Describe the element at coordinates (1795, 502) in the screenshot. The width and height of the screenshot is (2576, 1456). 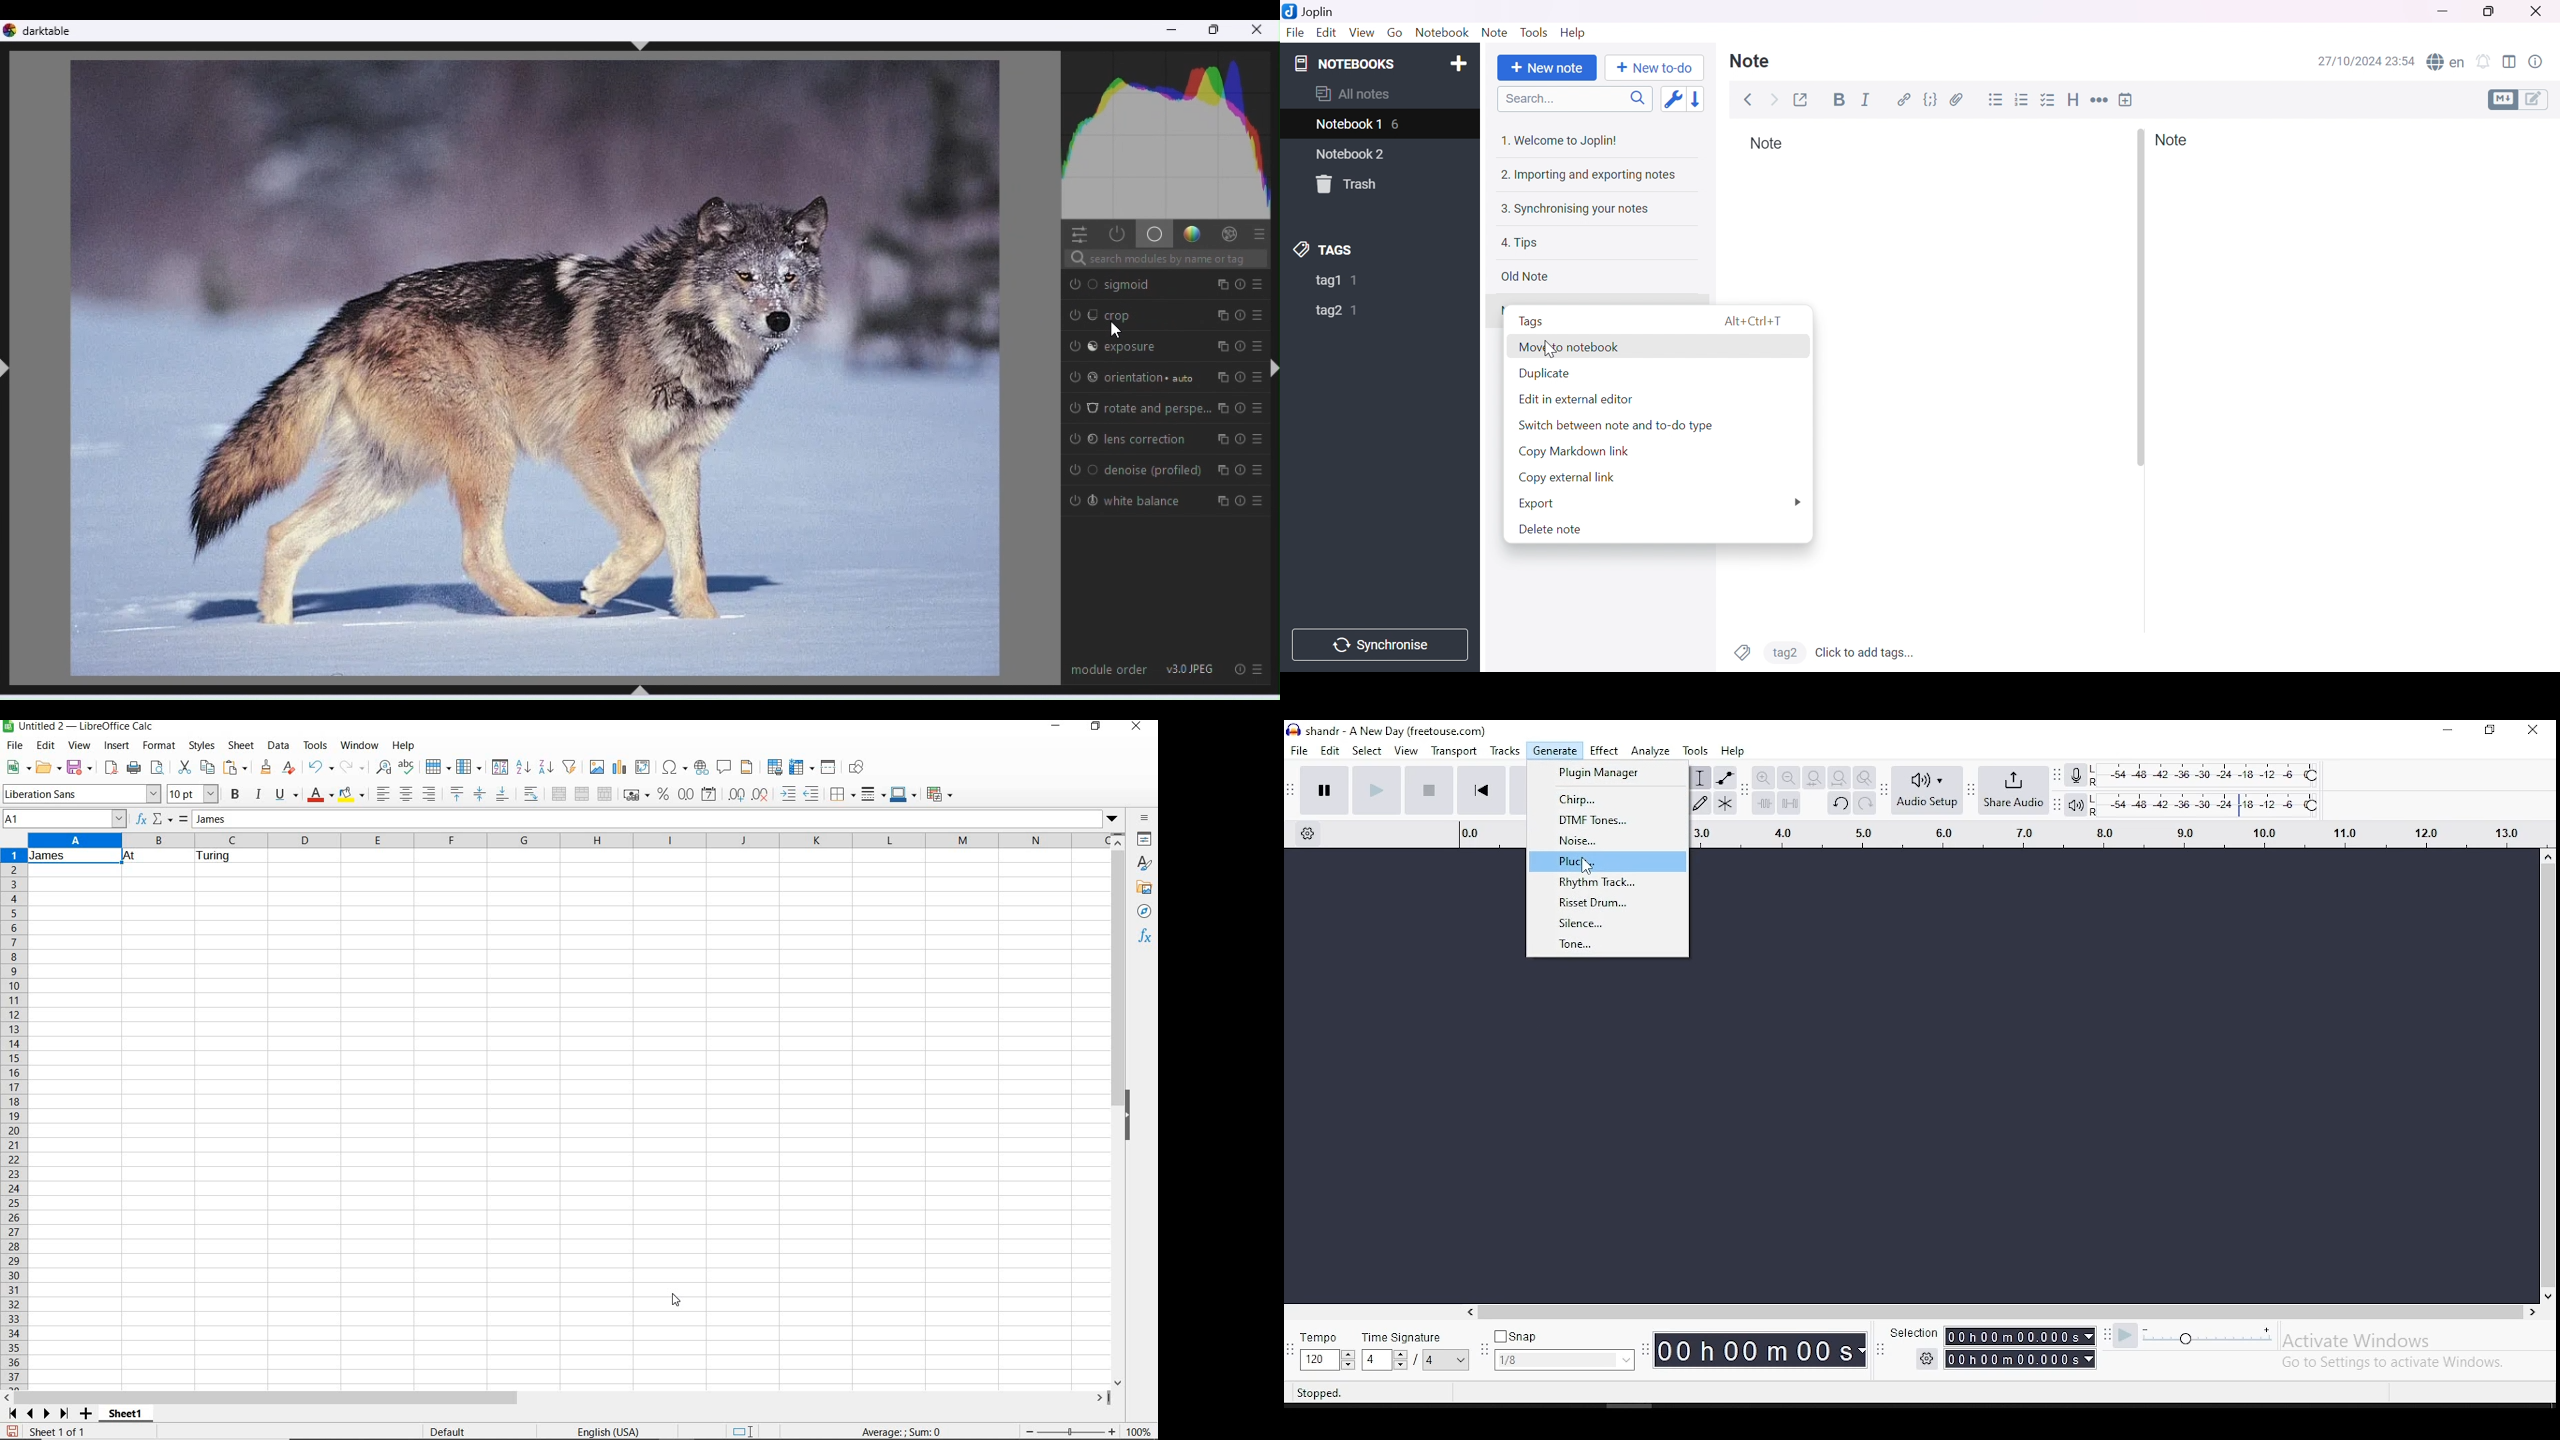
I see `More options` at that location.